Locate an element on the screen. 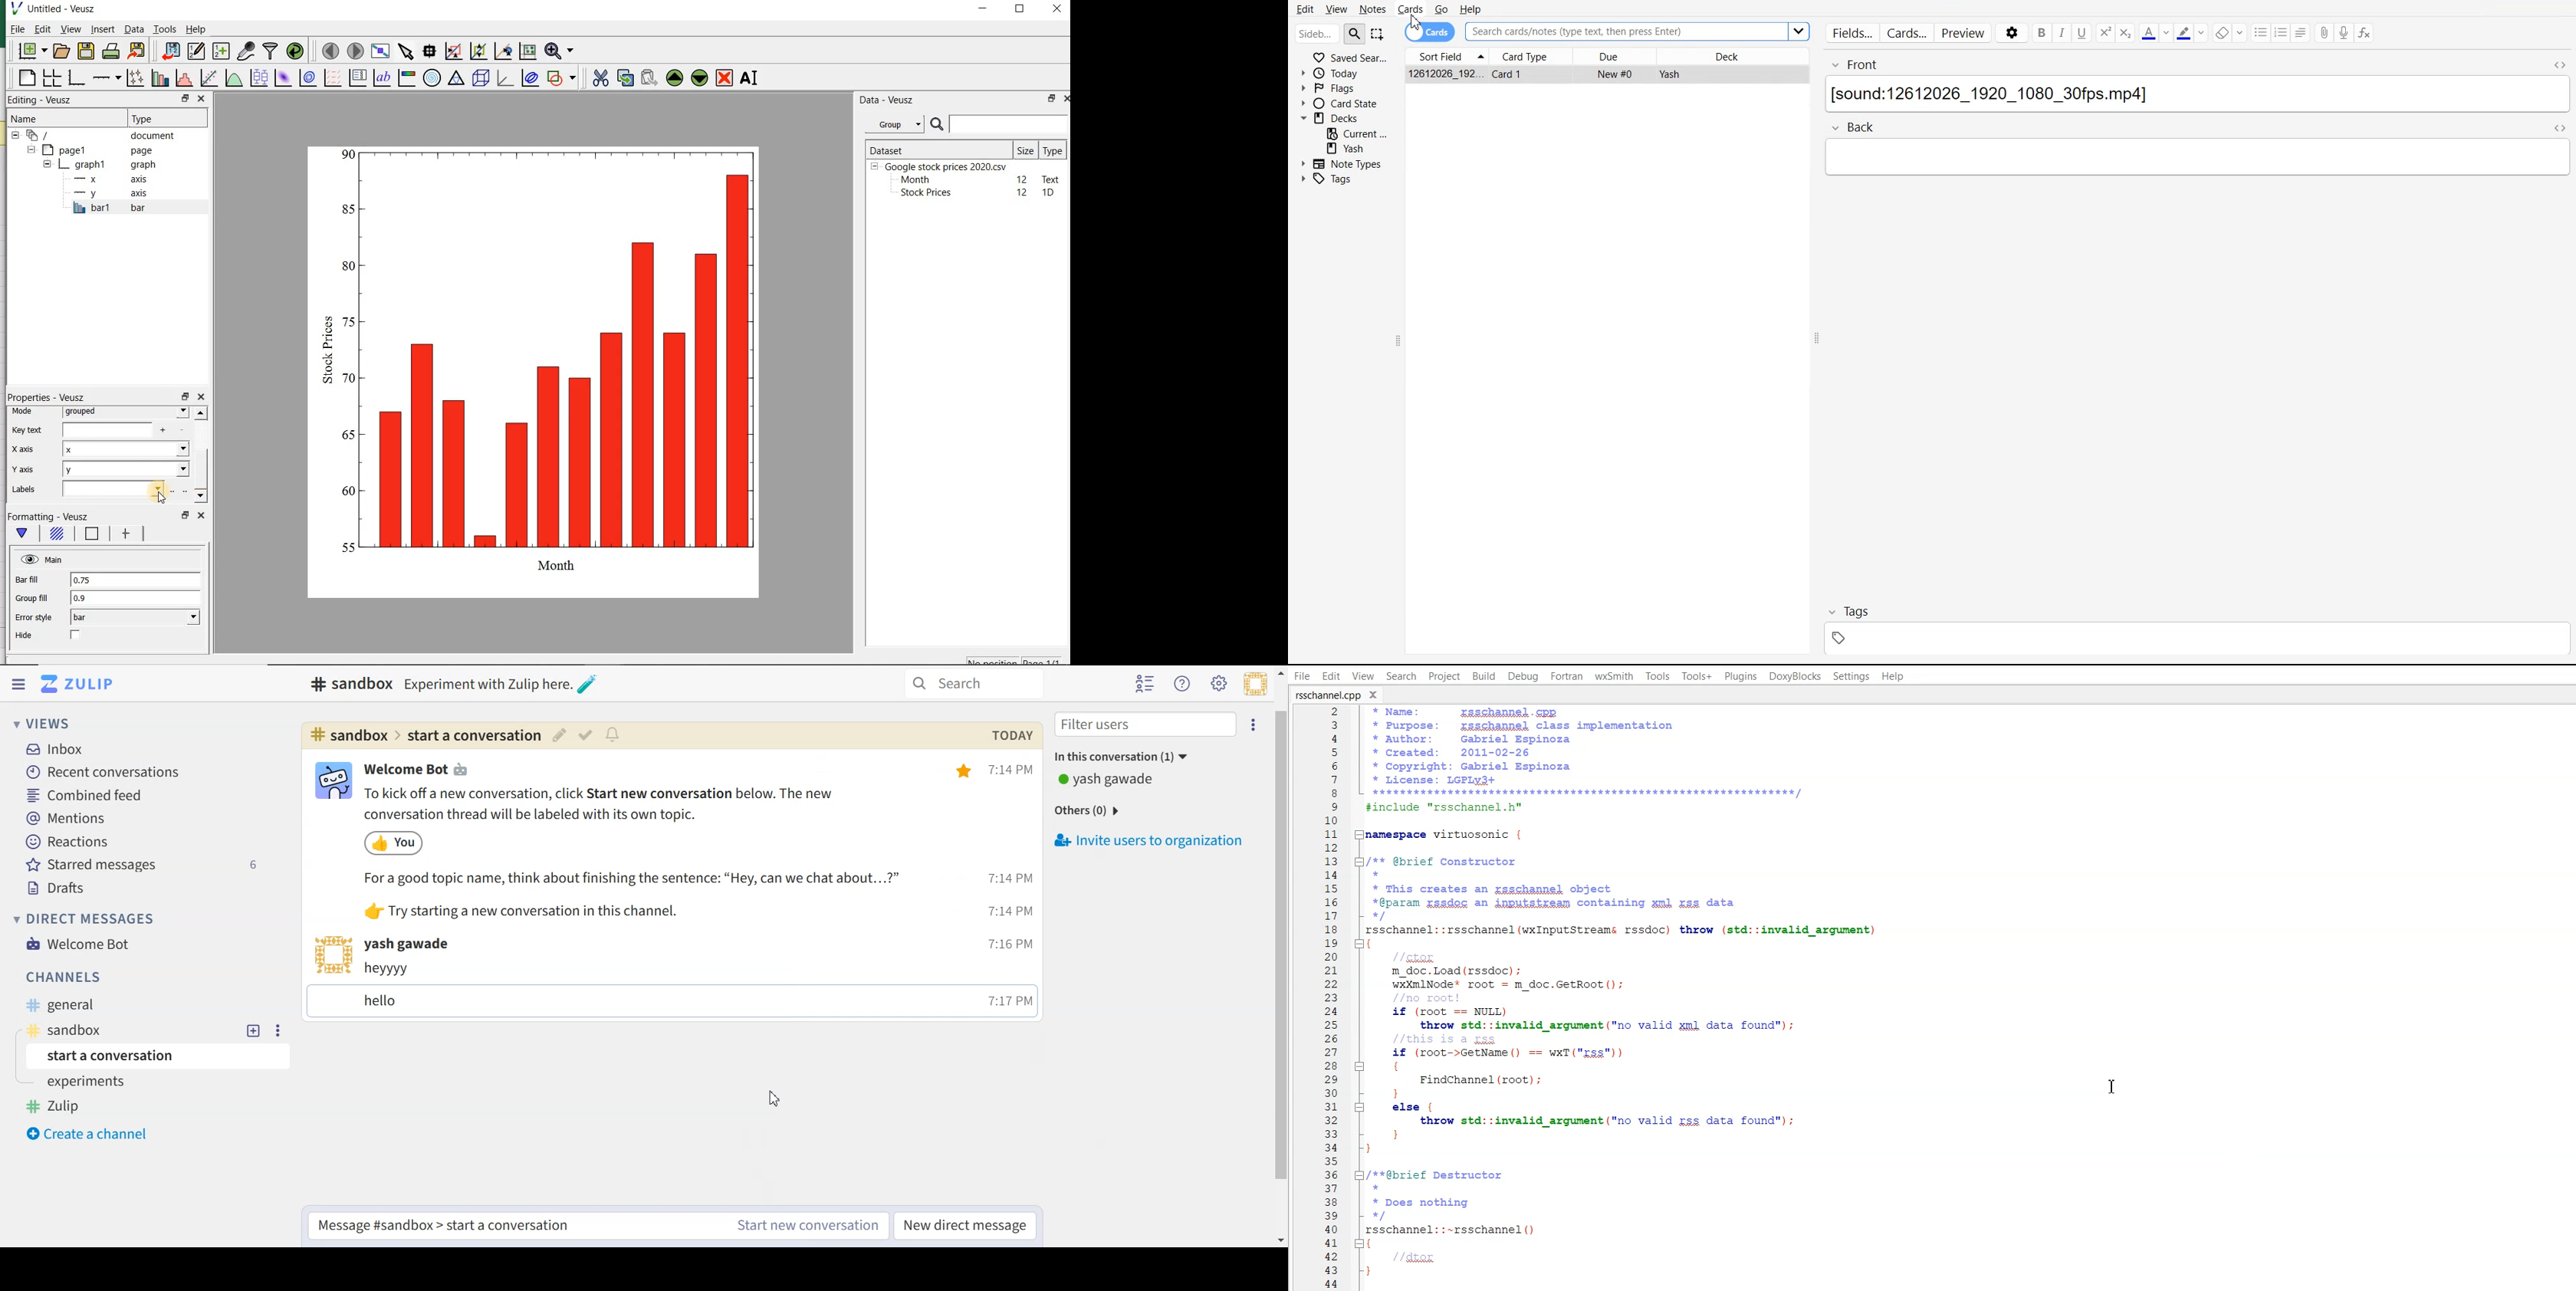 This screenshot has height=1316, width=2576. blank page is located at coordinates (26, 80).